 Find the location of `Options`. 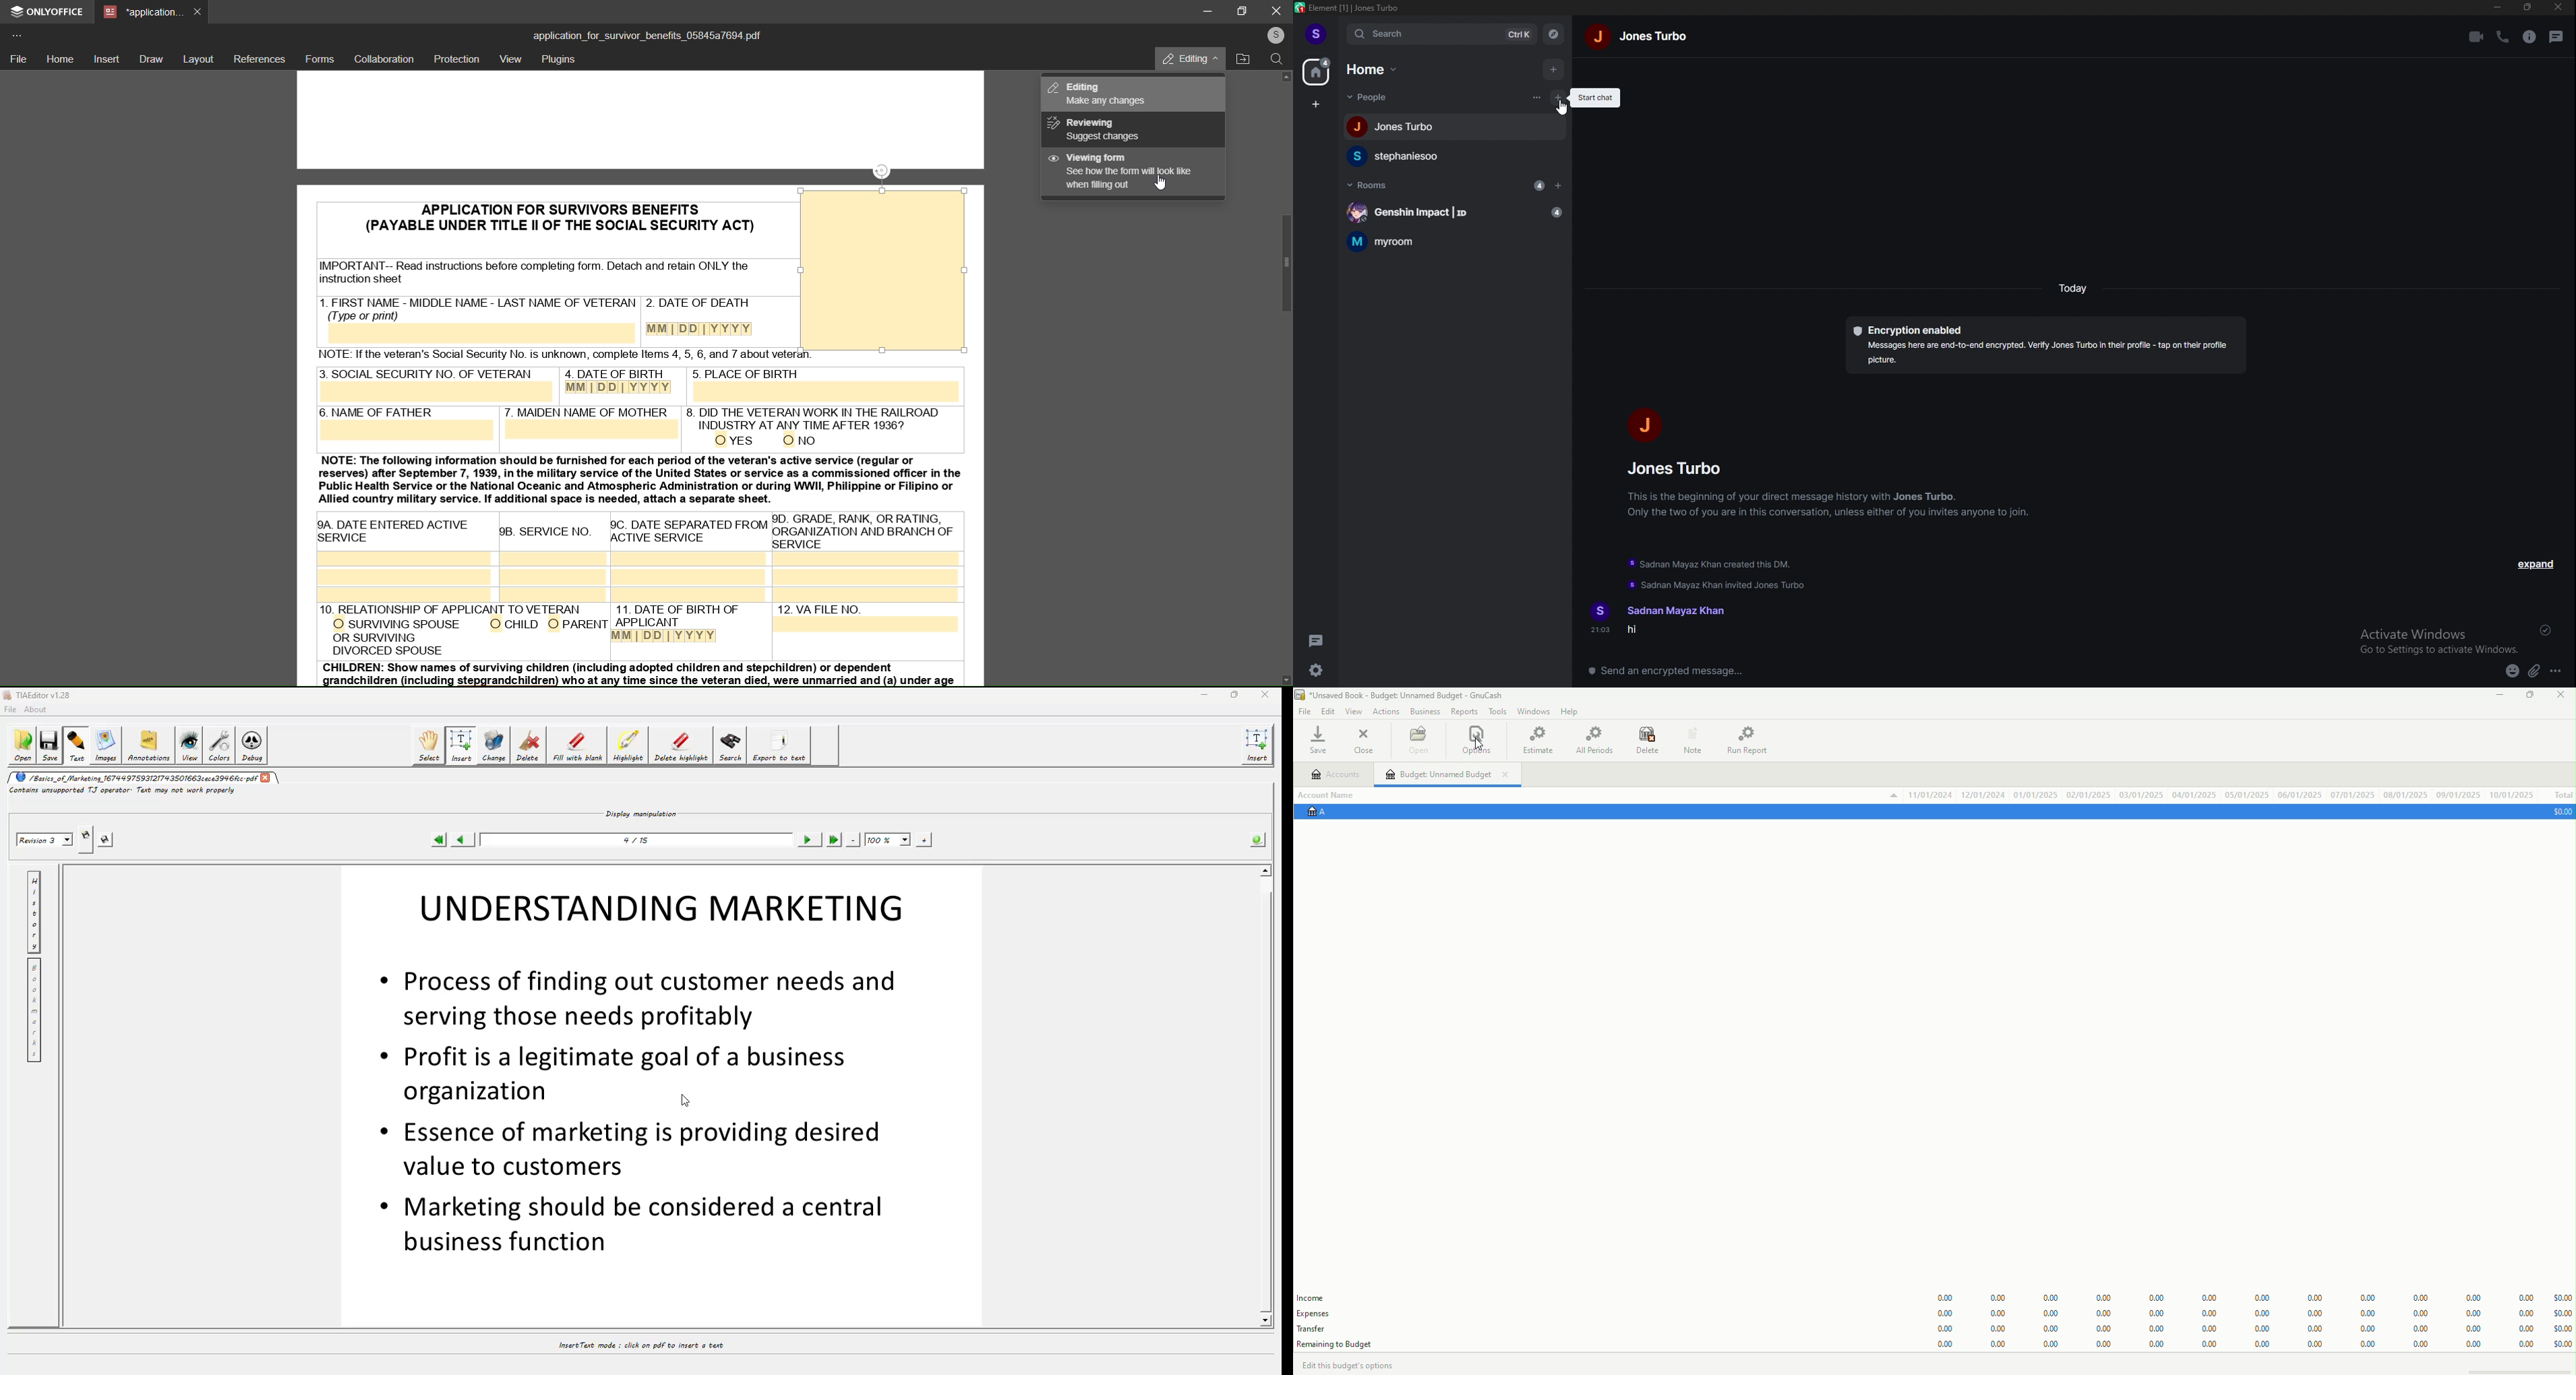

Options is located at coordinates (1478, 741).